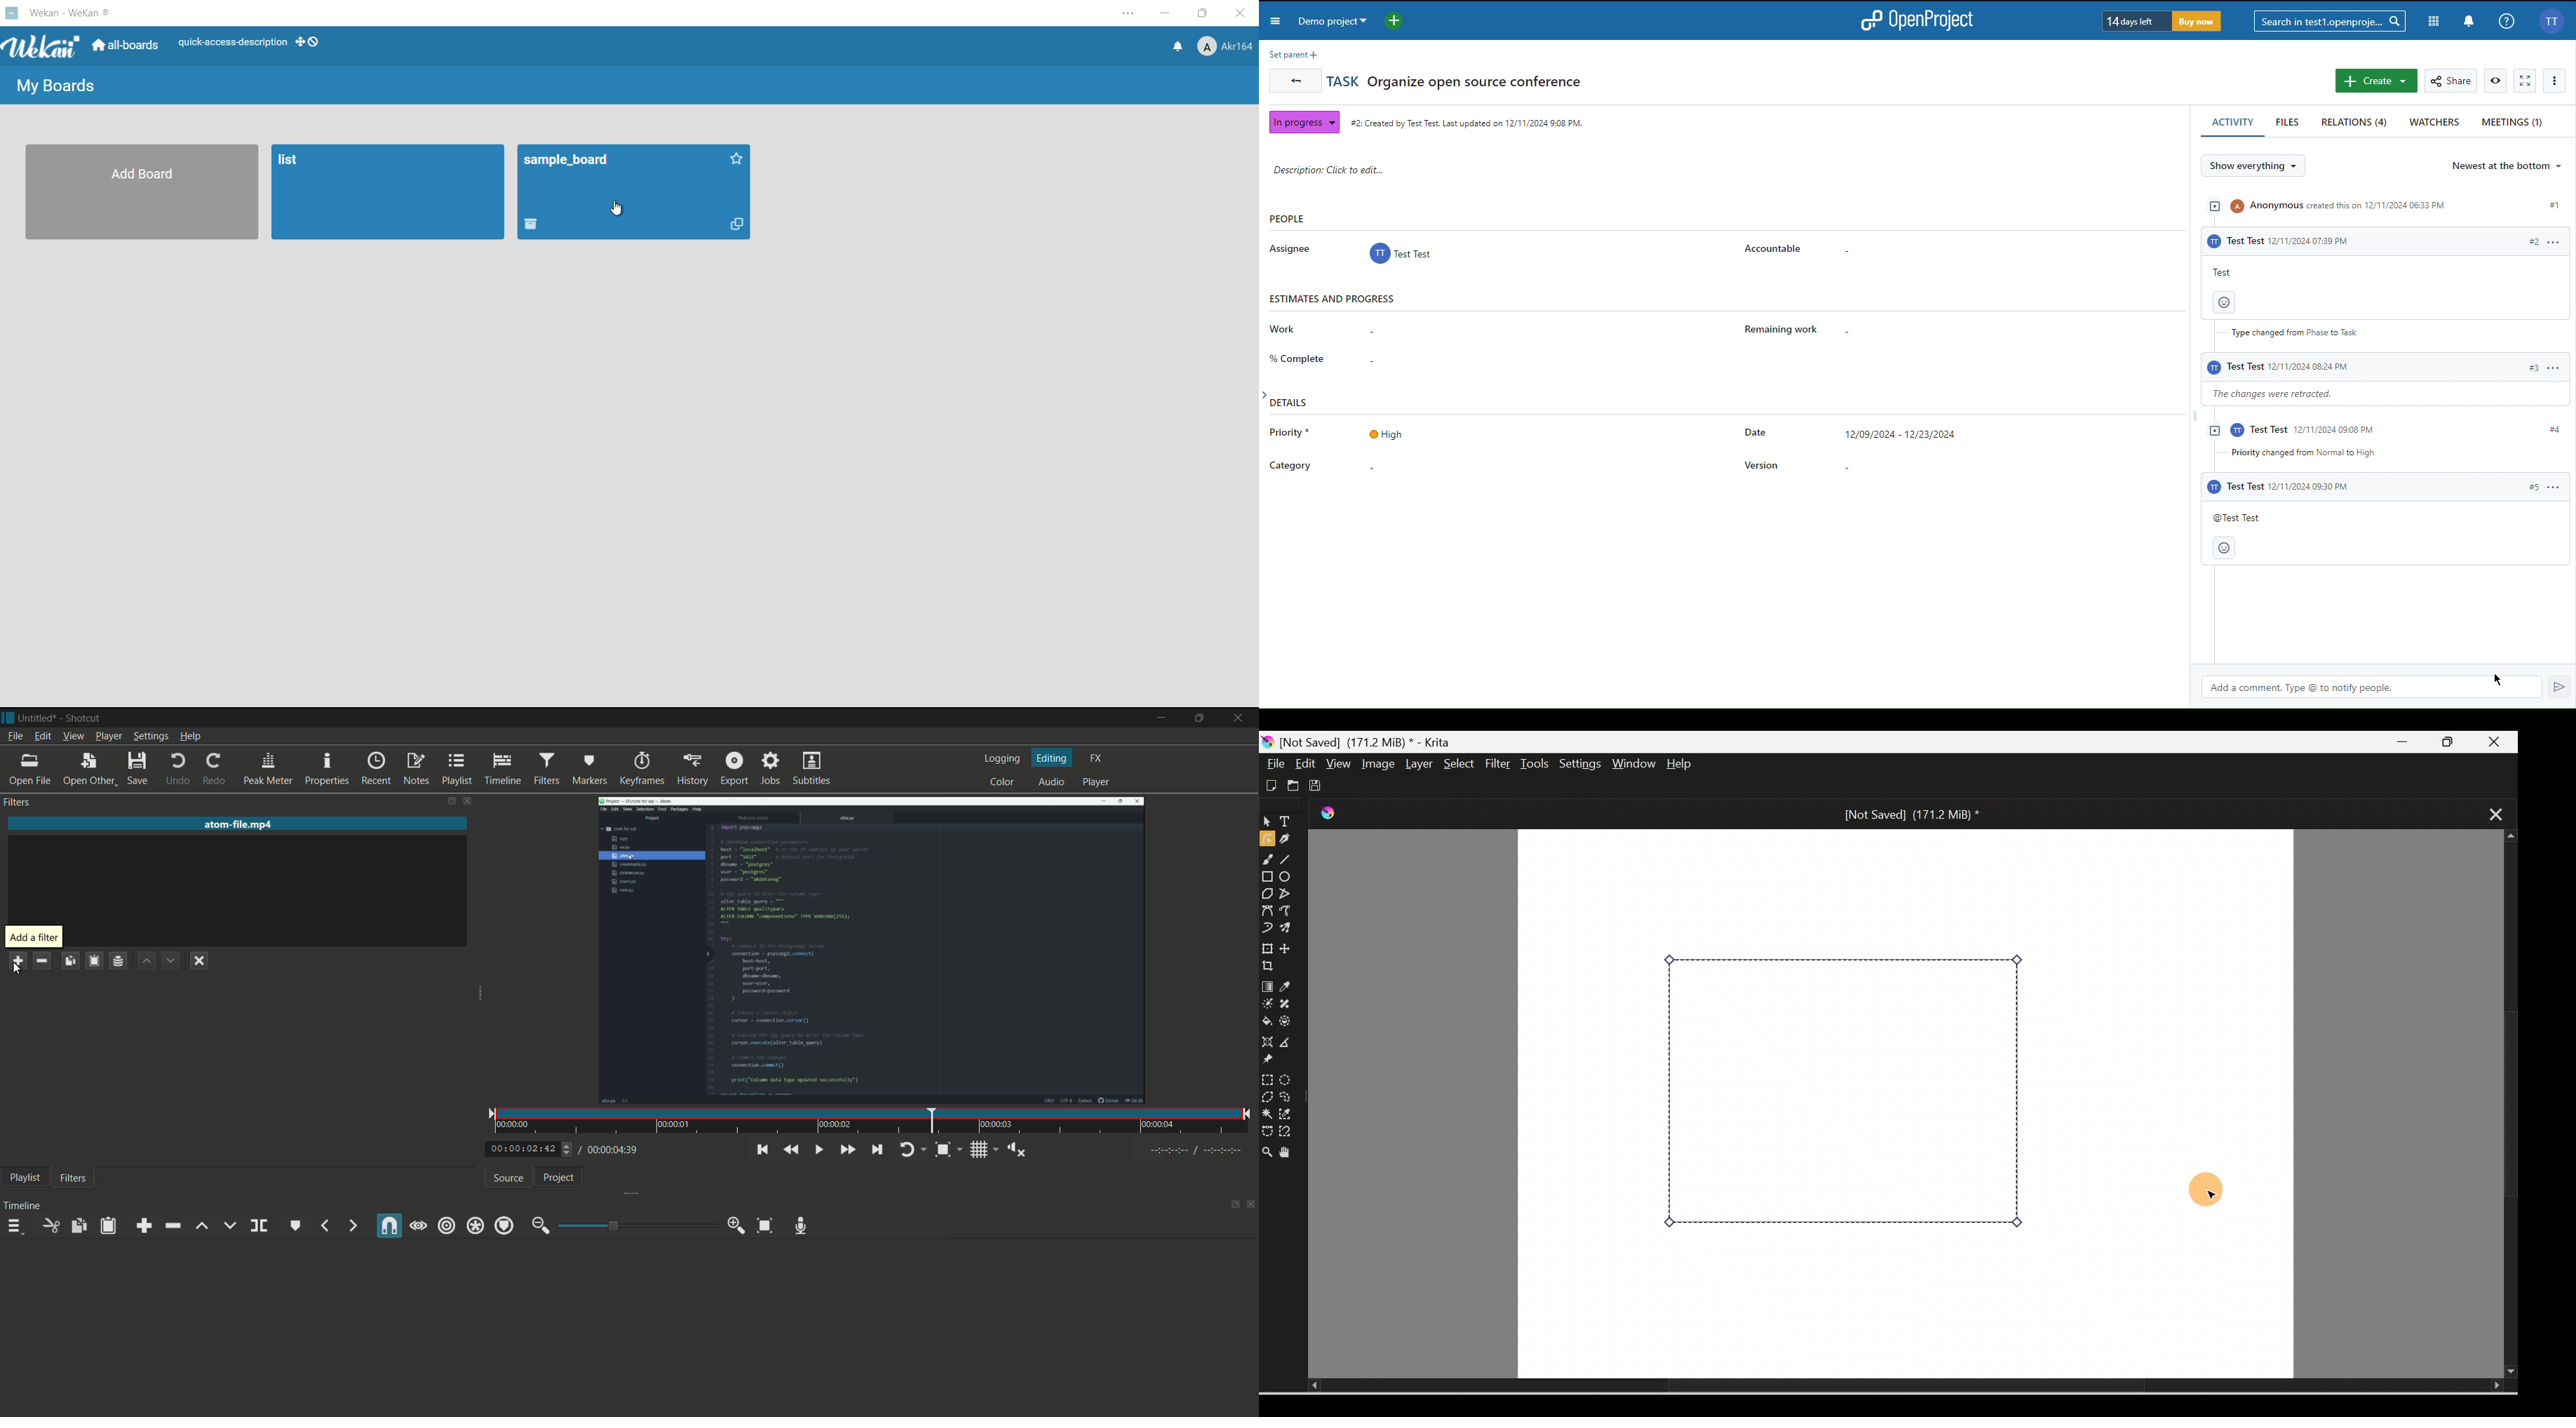 This screenshot has height=1428, width=2576. Describe the element at coordinates (1267, 987) in the screenshot. I see `Draw a gradient` at that location.